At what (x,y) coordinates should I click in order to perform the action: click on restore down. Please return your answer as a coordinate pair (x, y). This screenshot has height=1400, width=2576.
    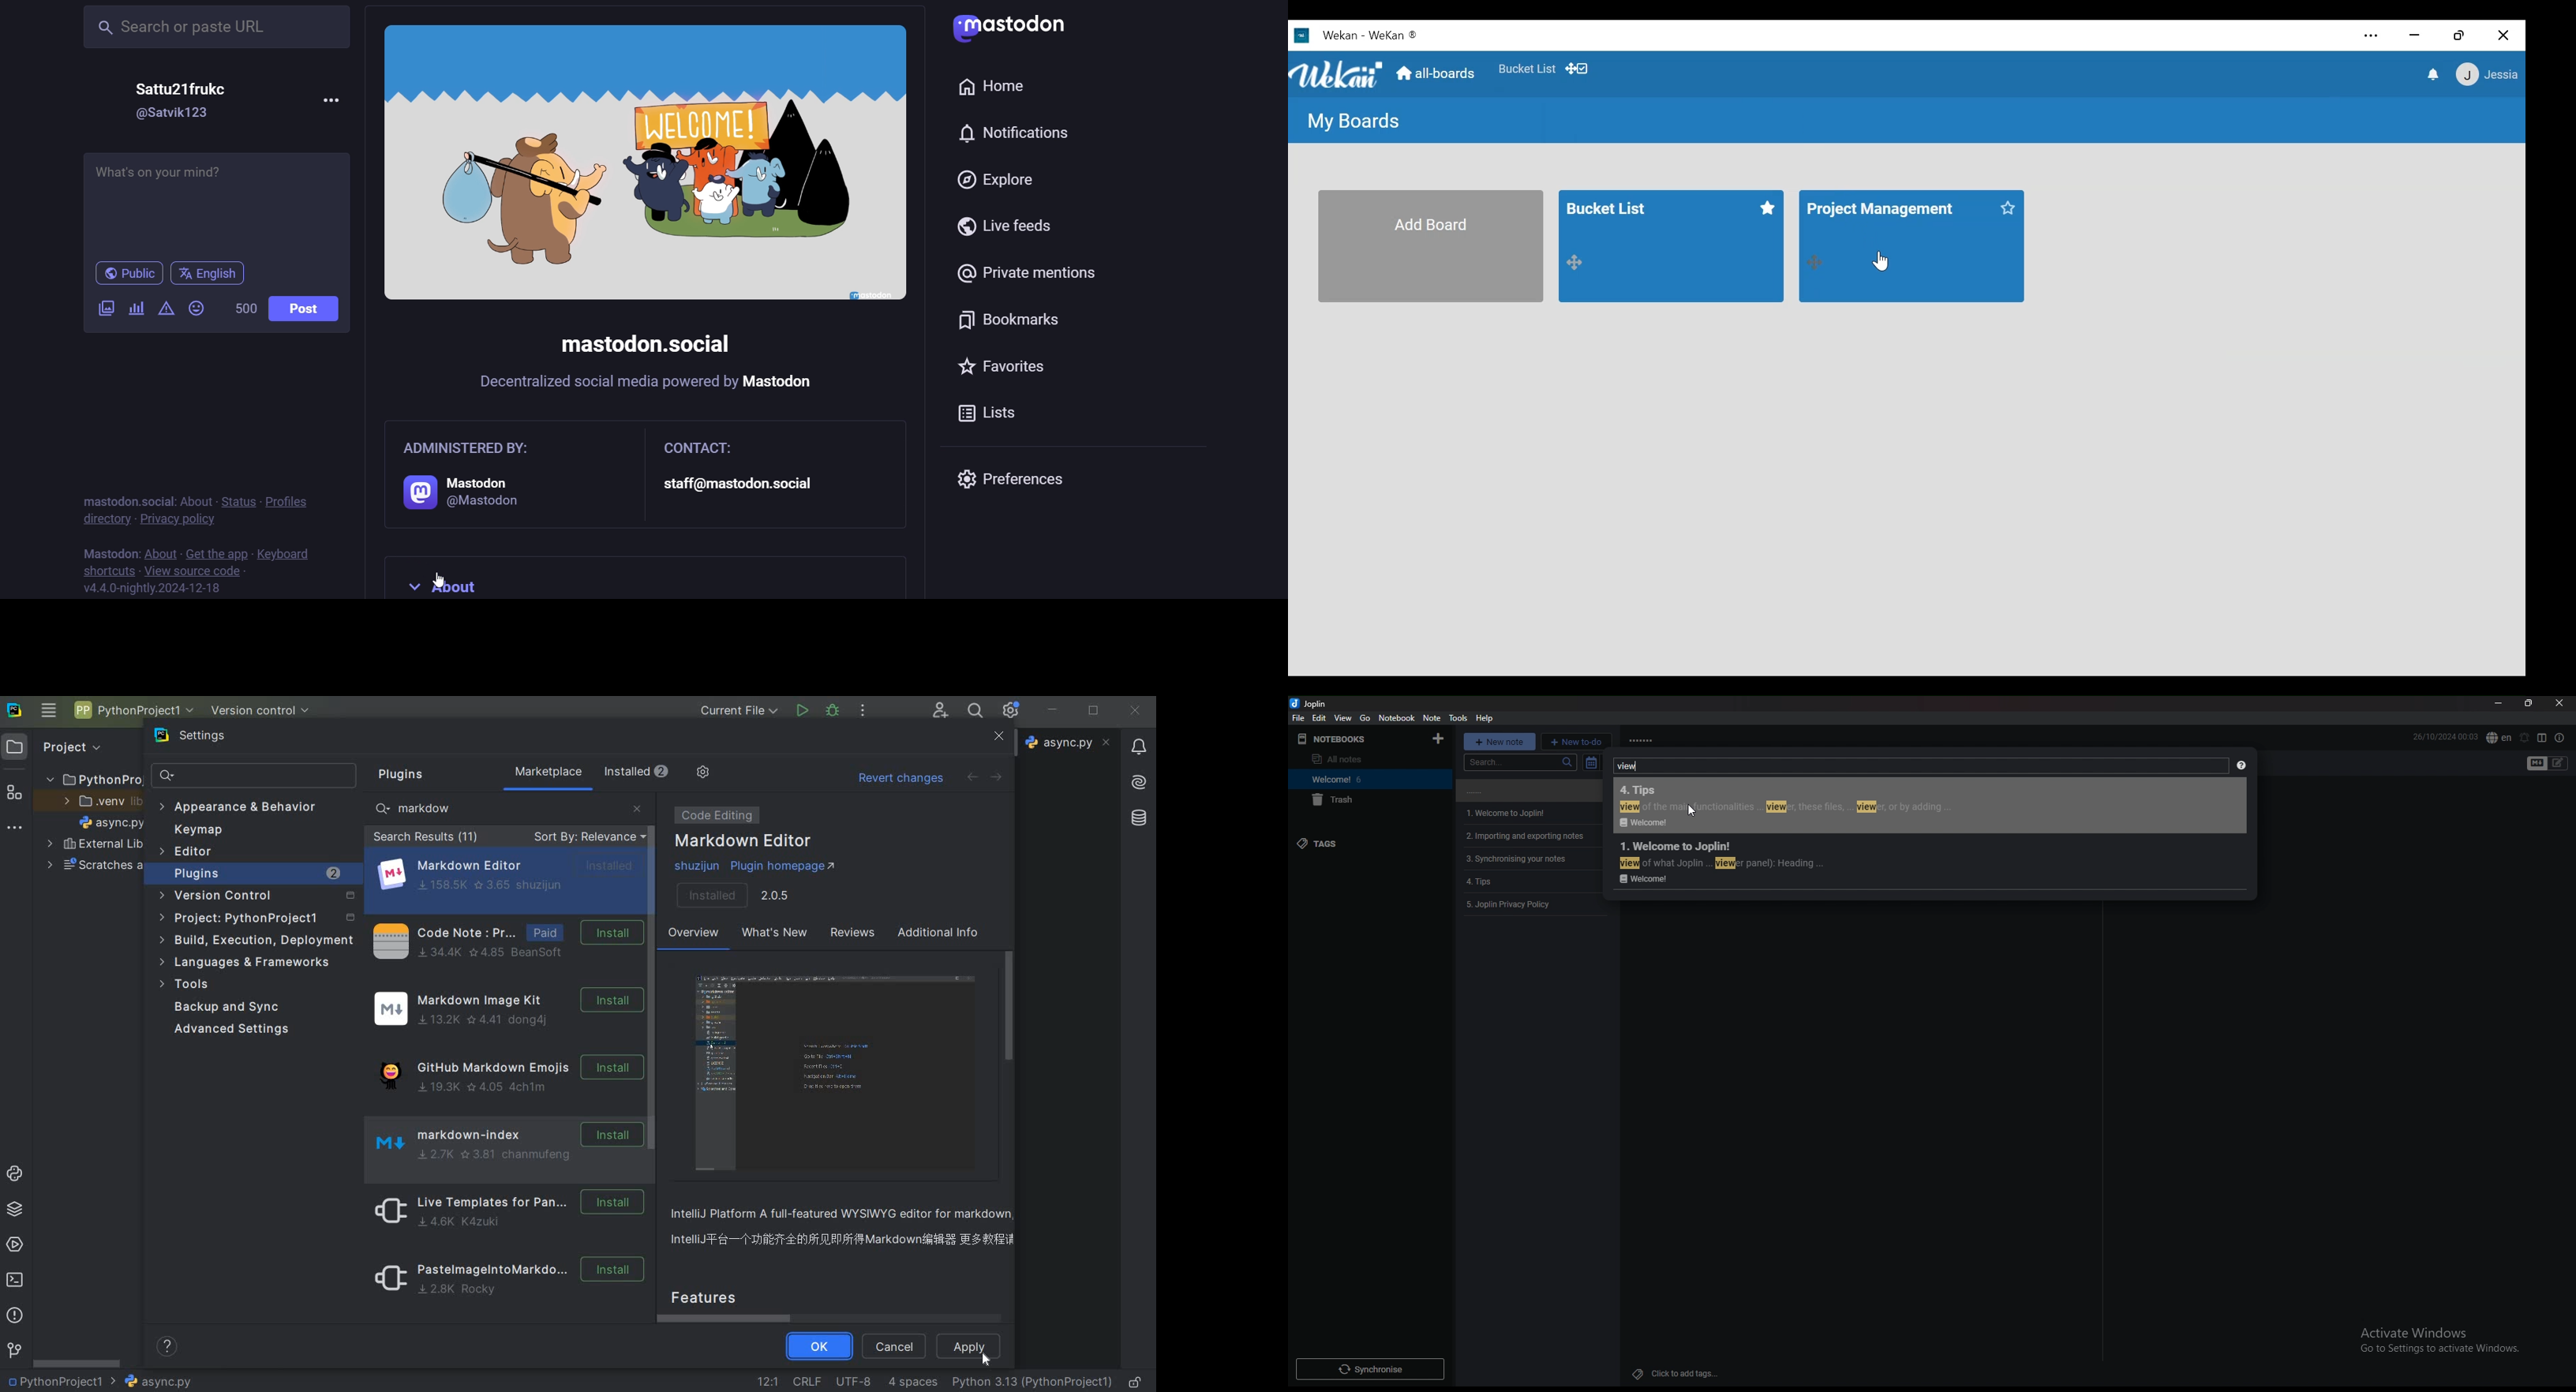
    Looking at the image, I should click on (1094, 712).